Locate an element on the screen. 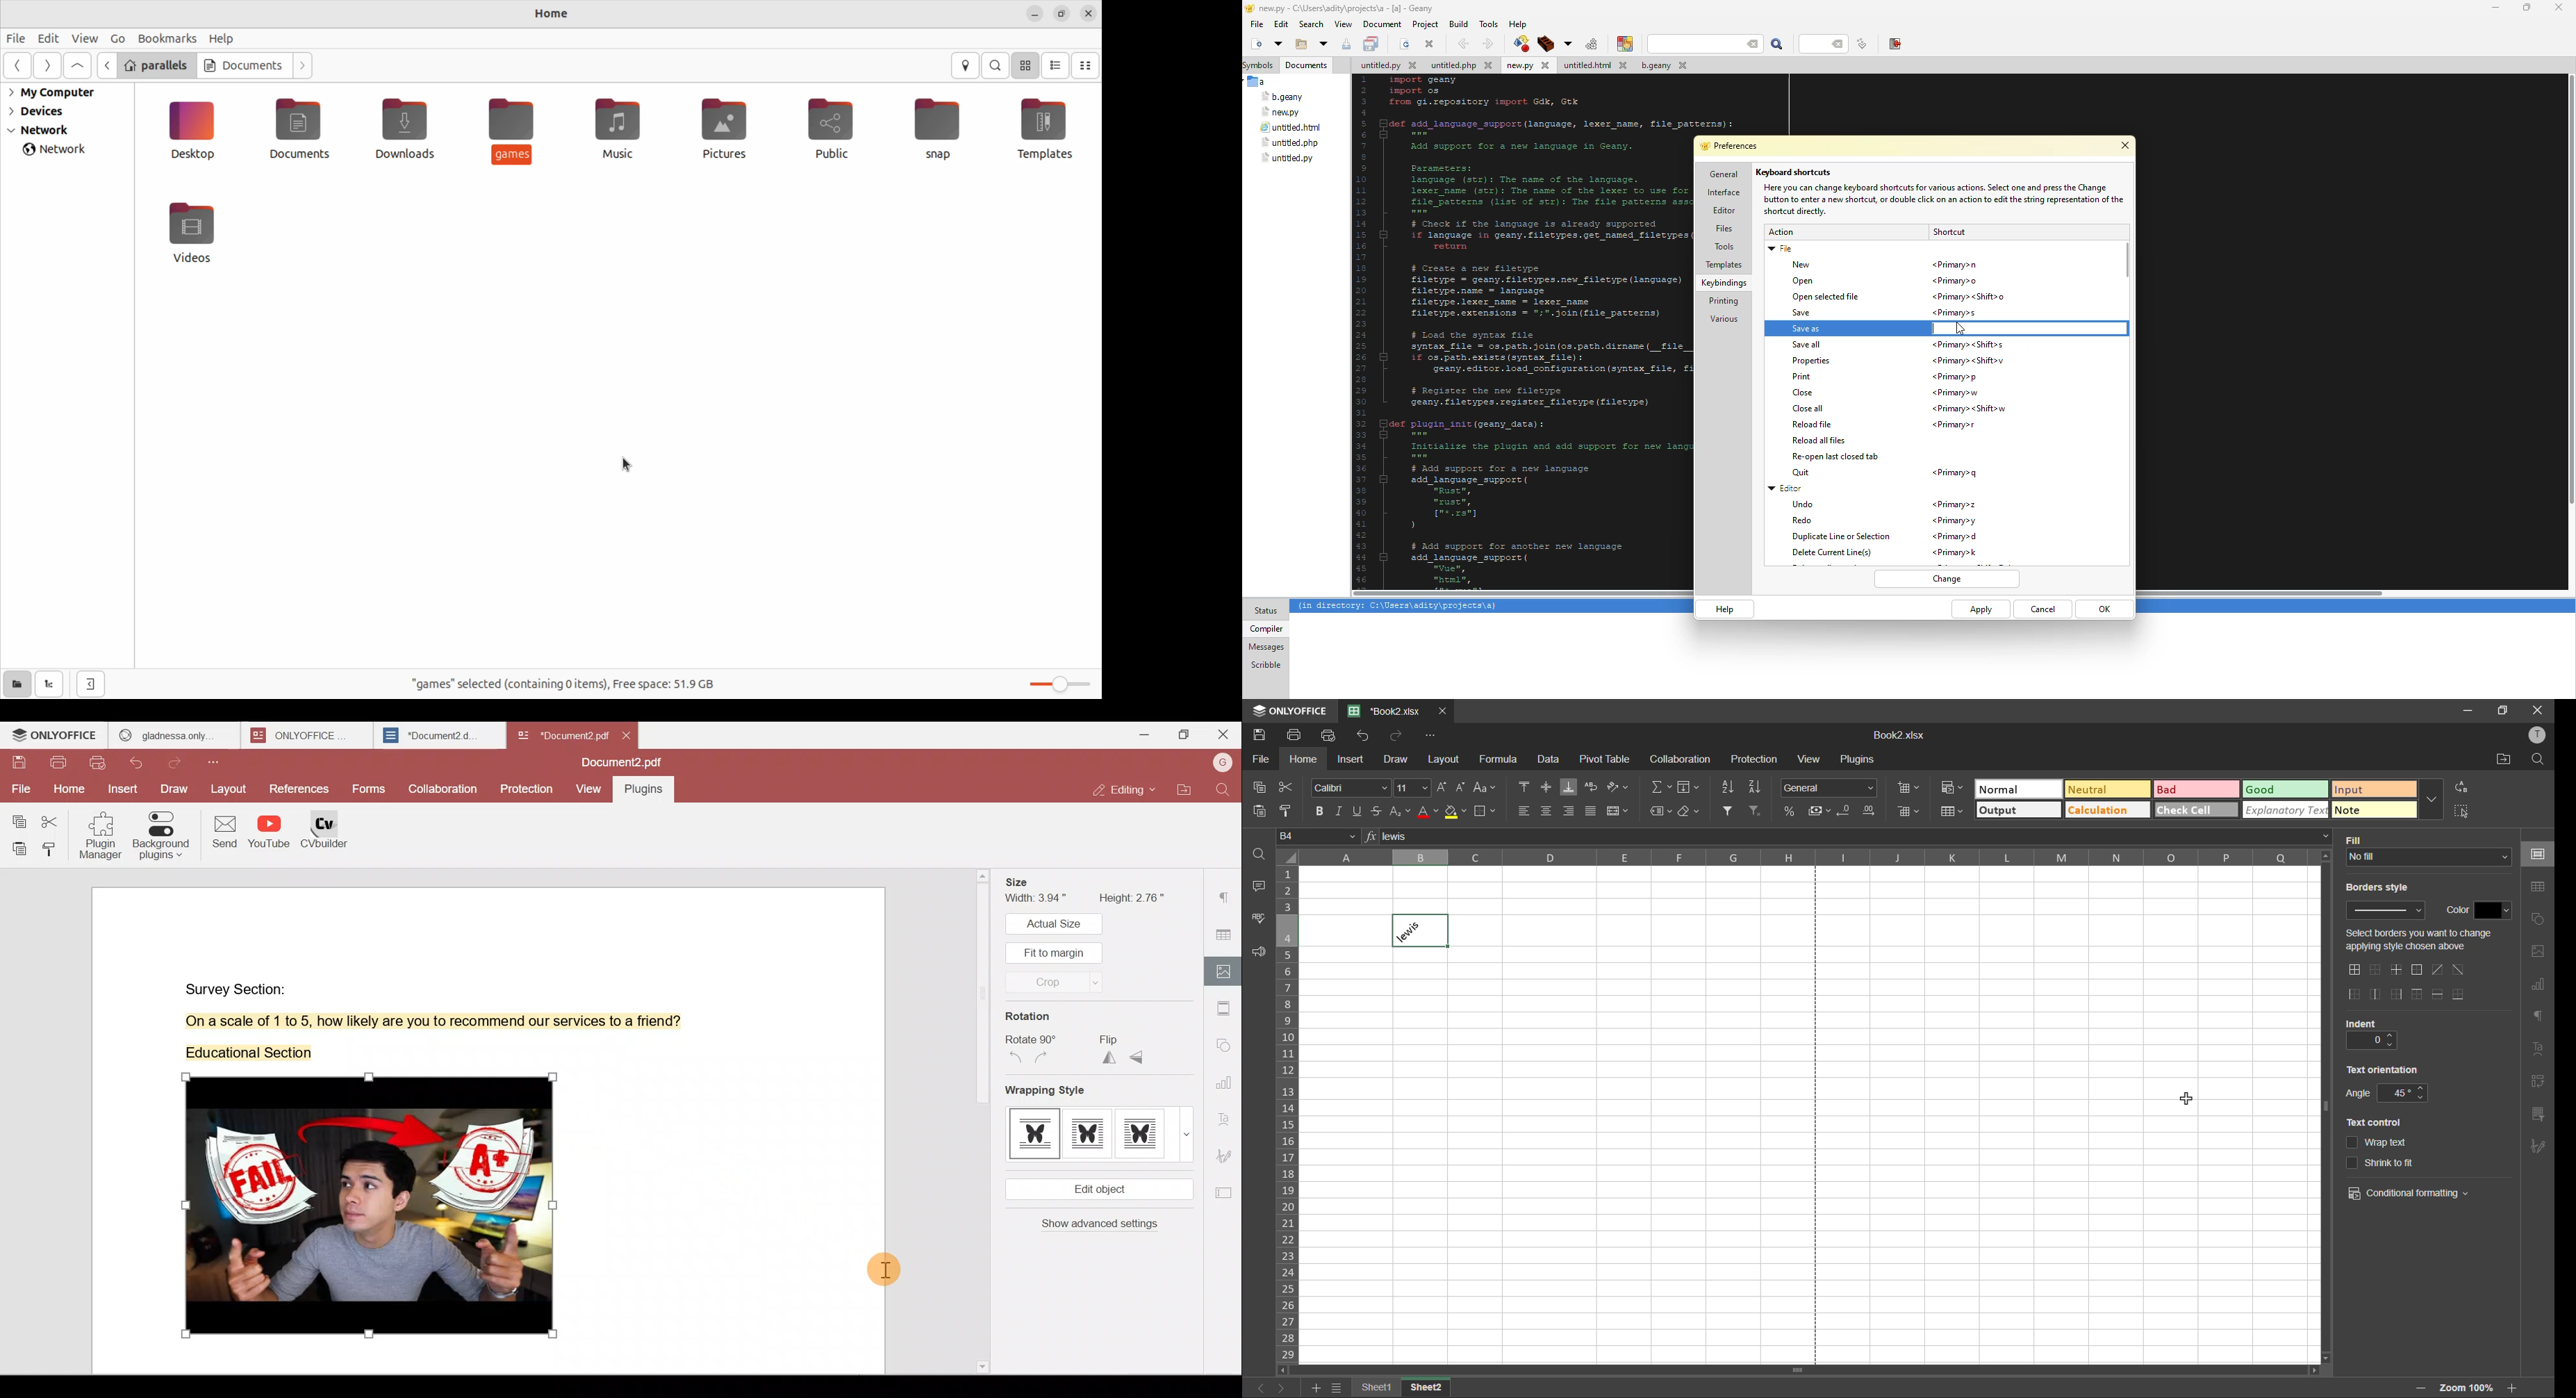 Image resolution: width=2576 pixels, height=1400 pixels. decrease decimal is located at coordinates (1845, 811).